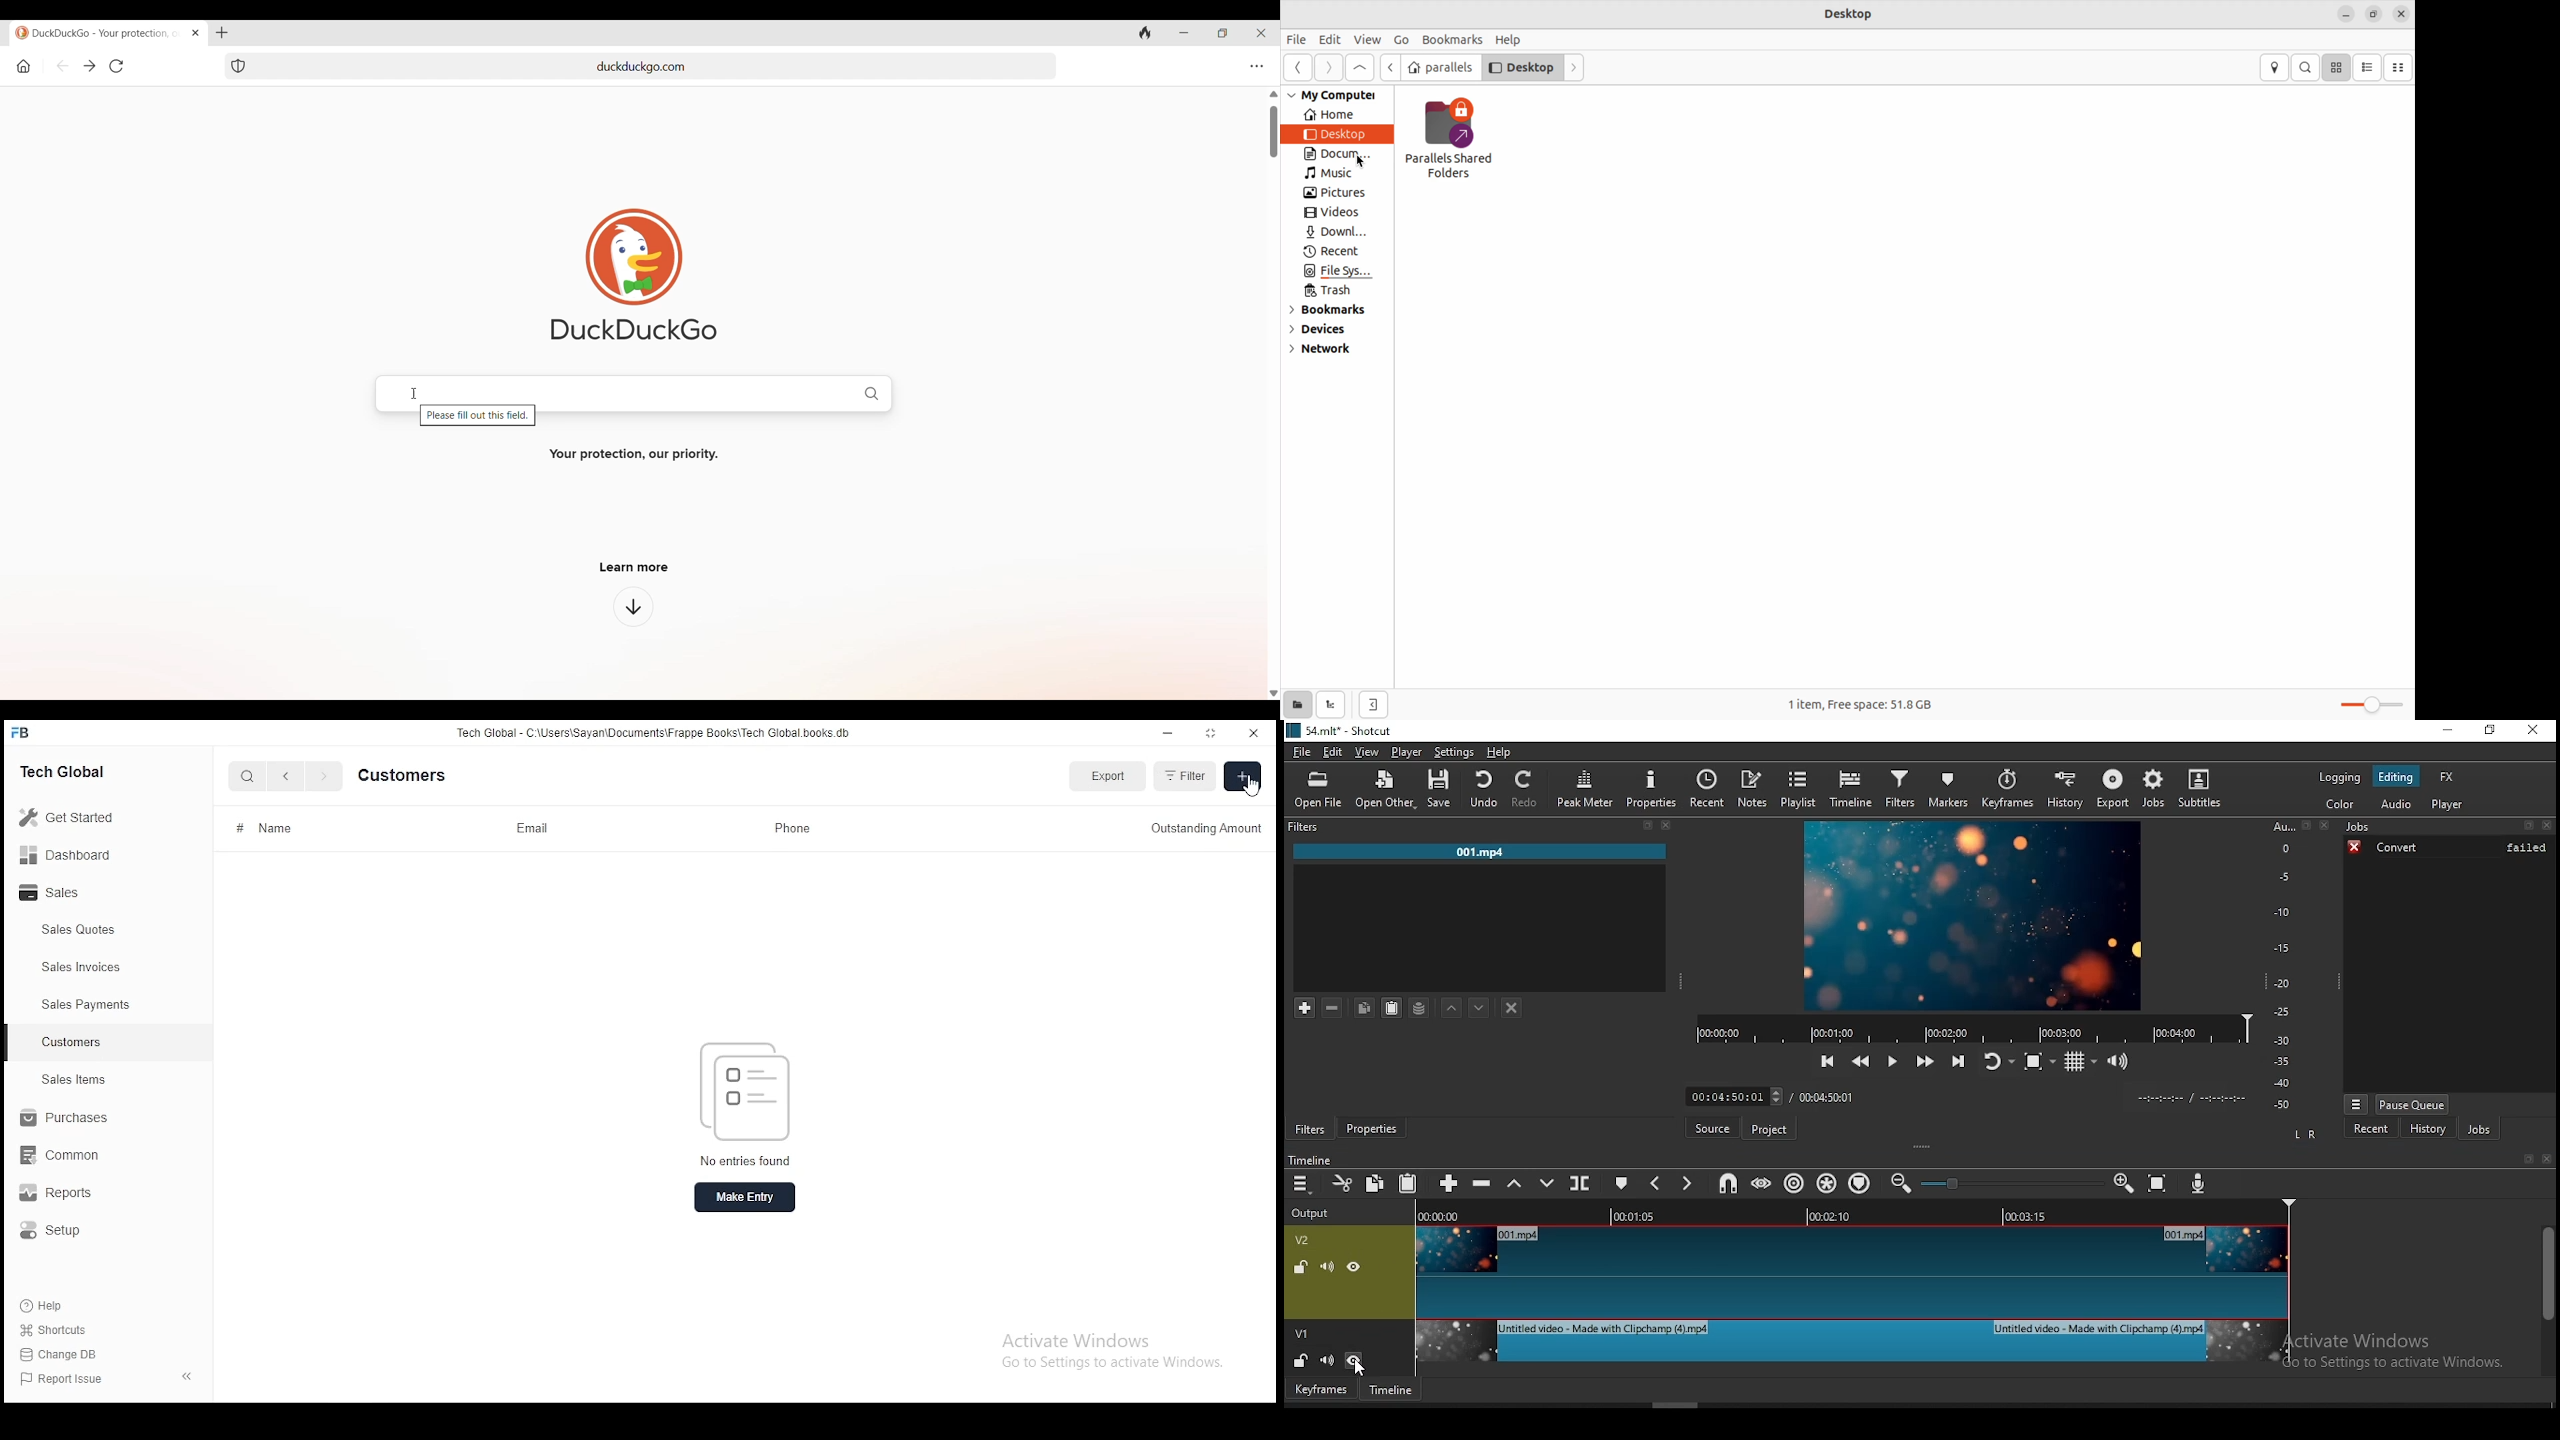  I want to click on keyframes, so click(2005, 789).